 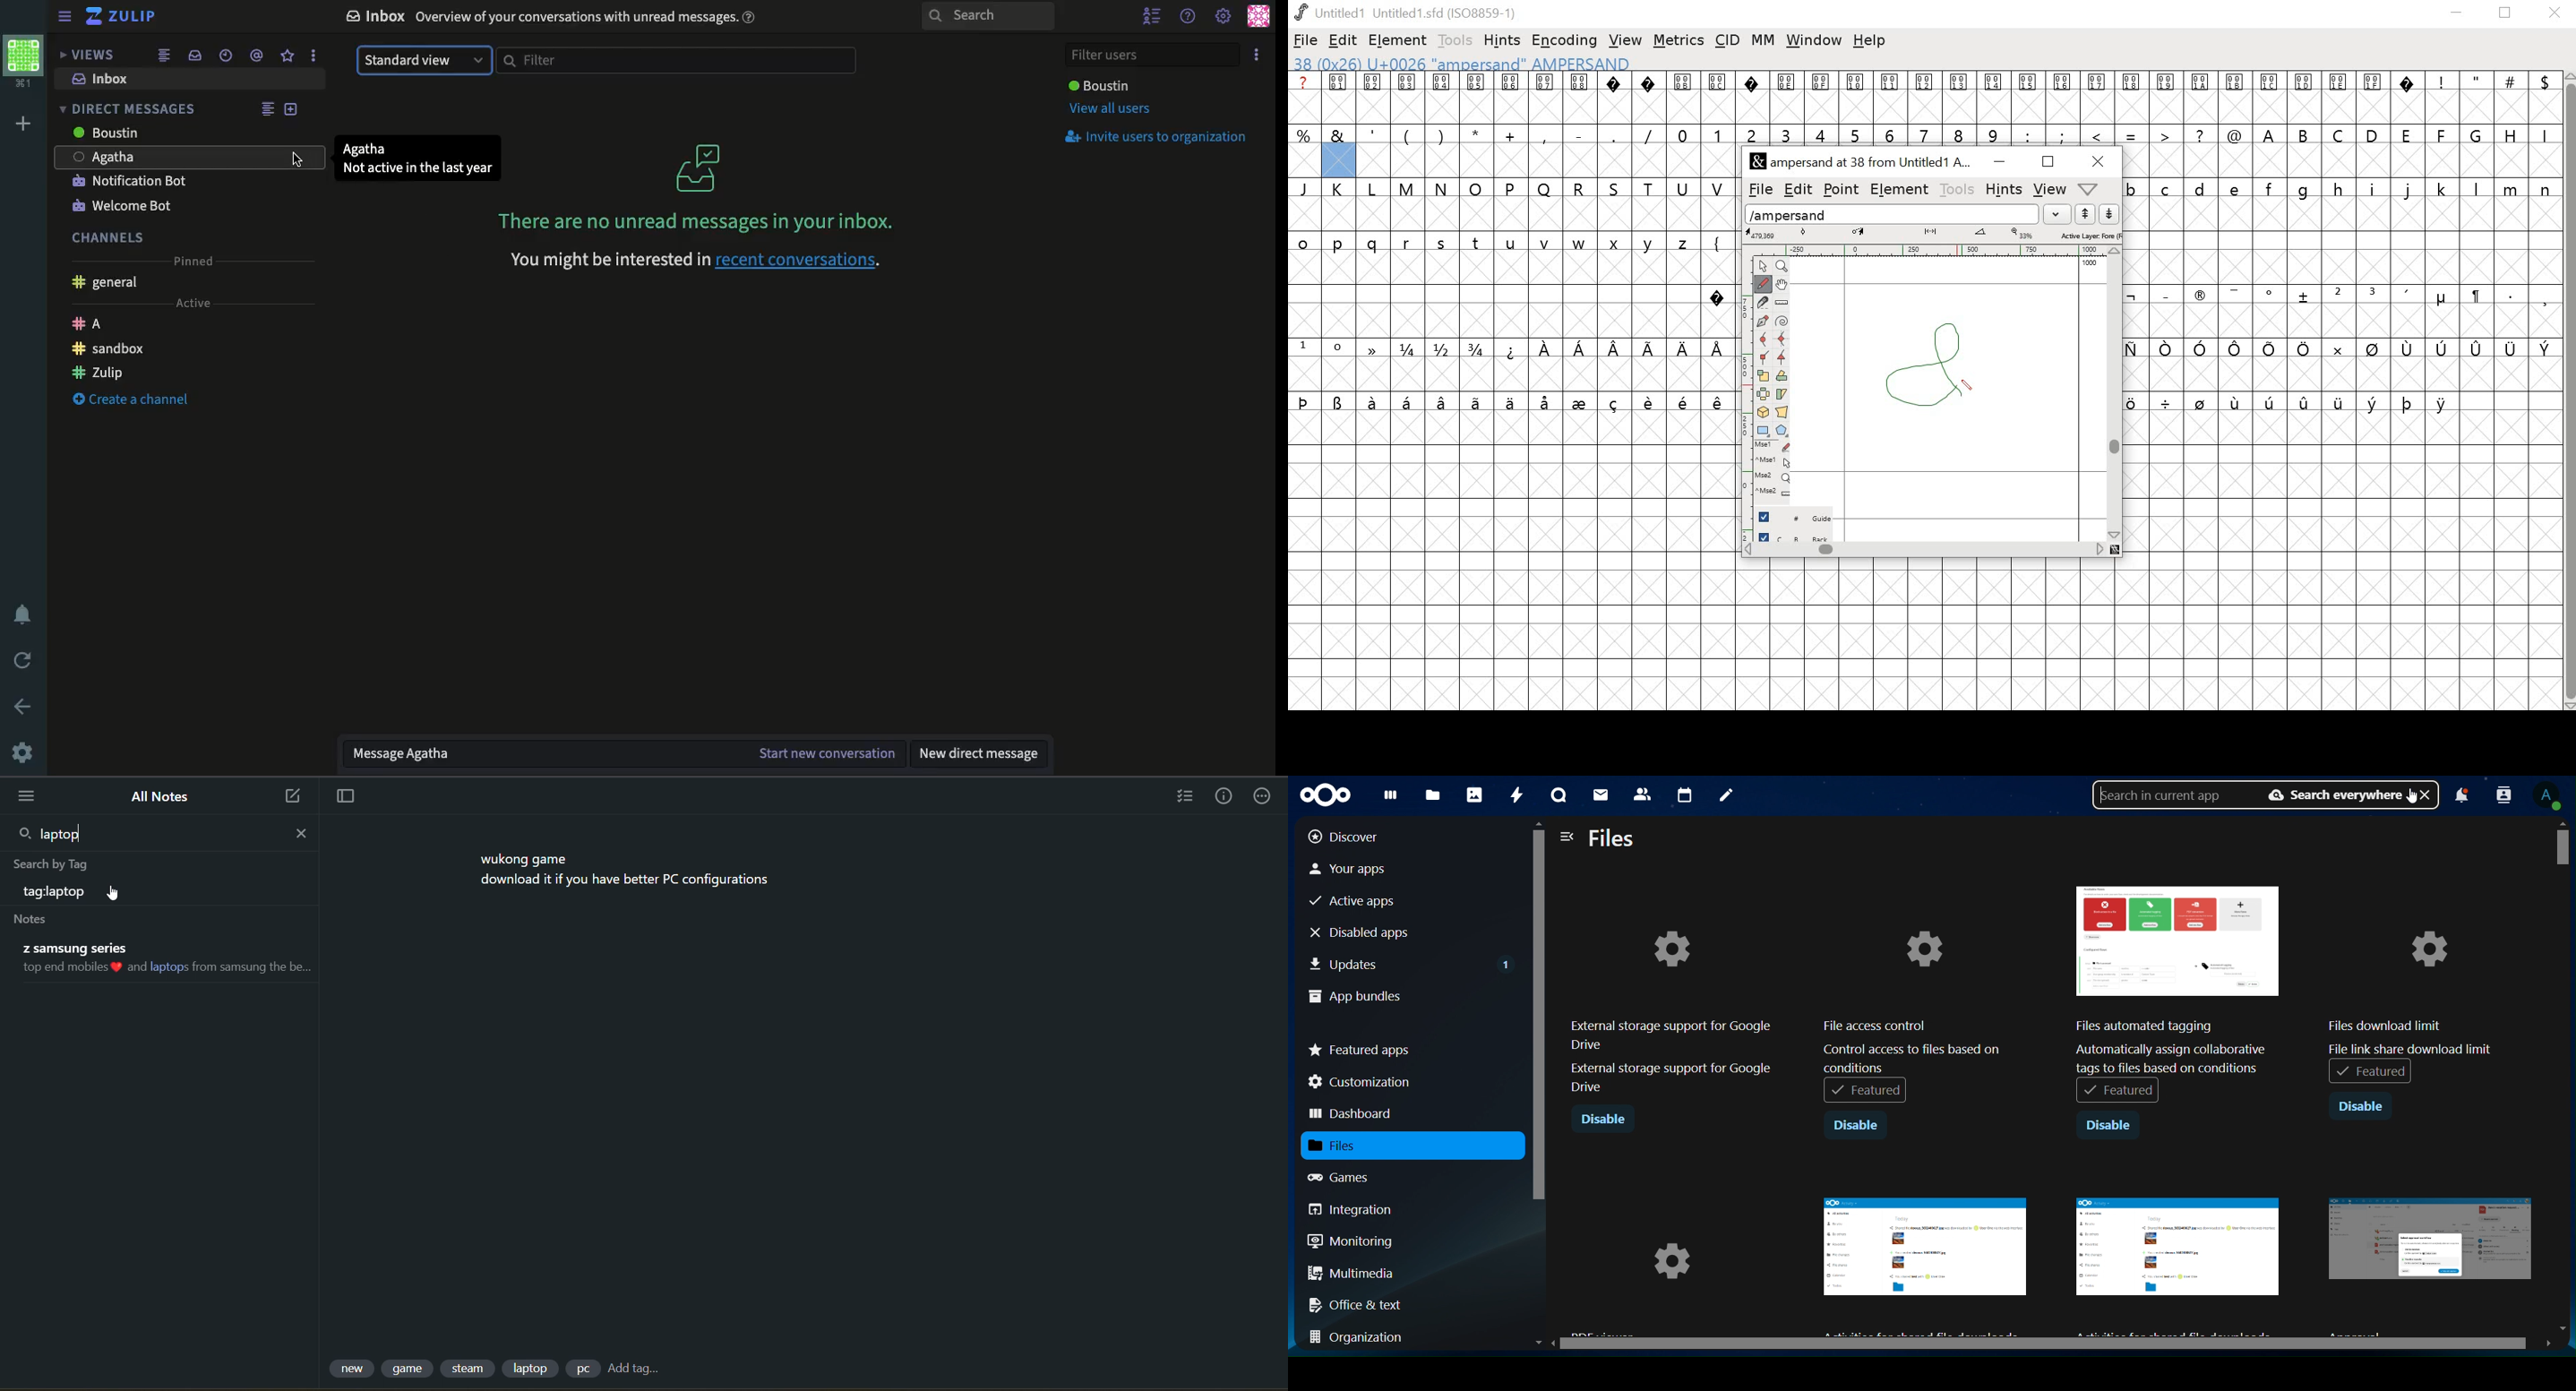 What do you see at coordinates (135, 110) in the screenshot?
I see `DM` at bounding box center [135, 110].